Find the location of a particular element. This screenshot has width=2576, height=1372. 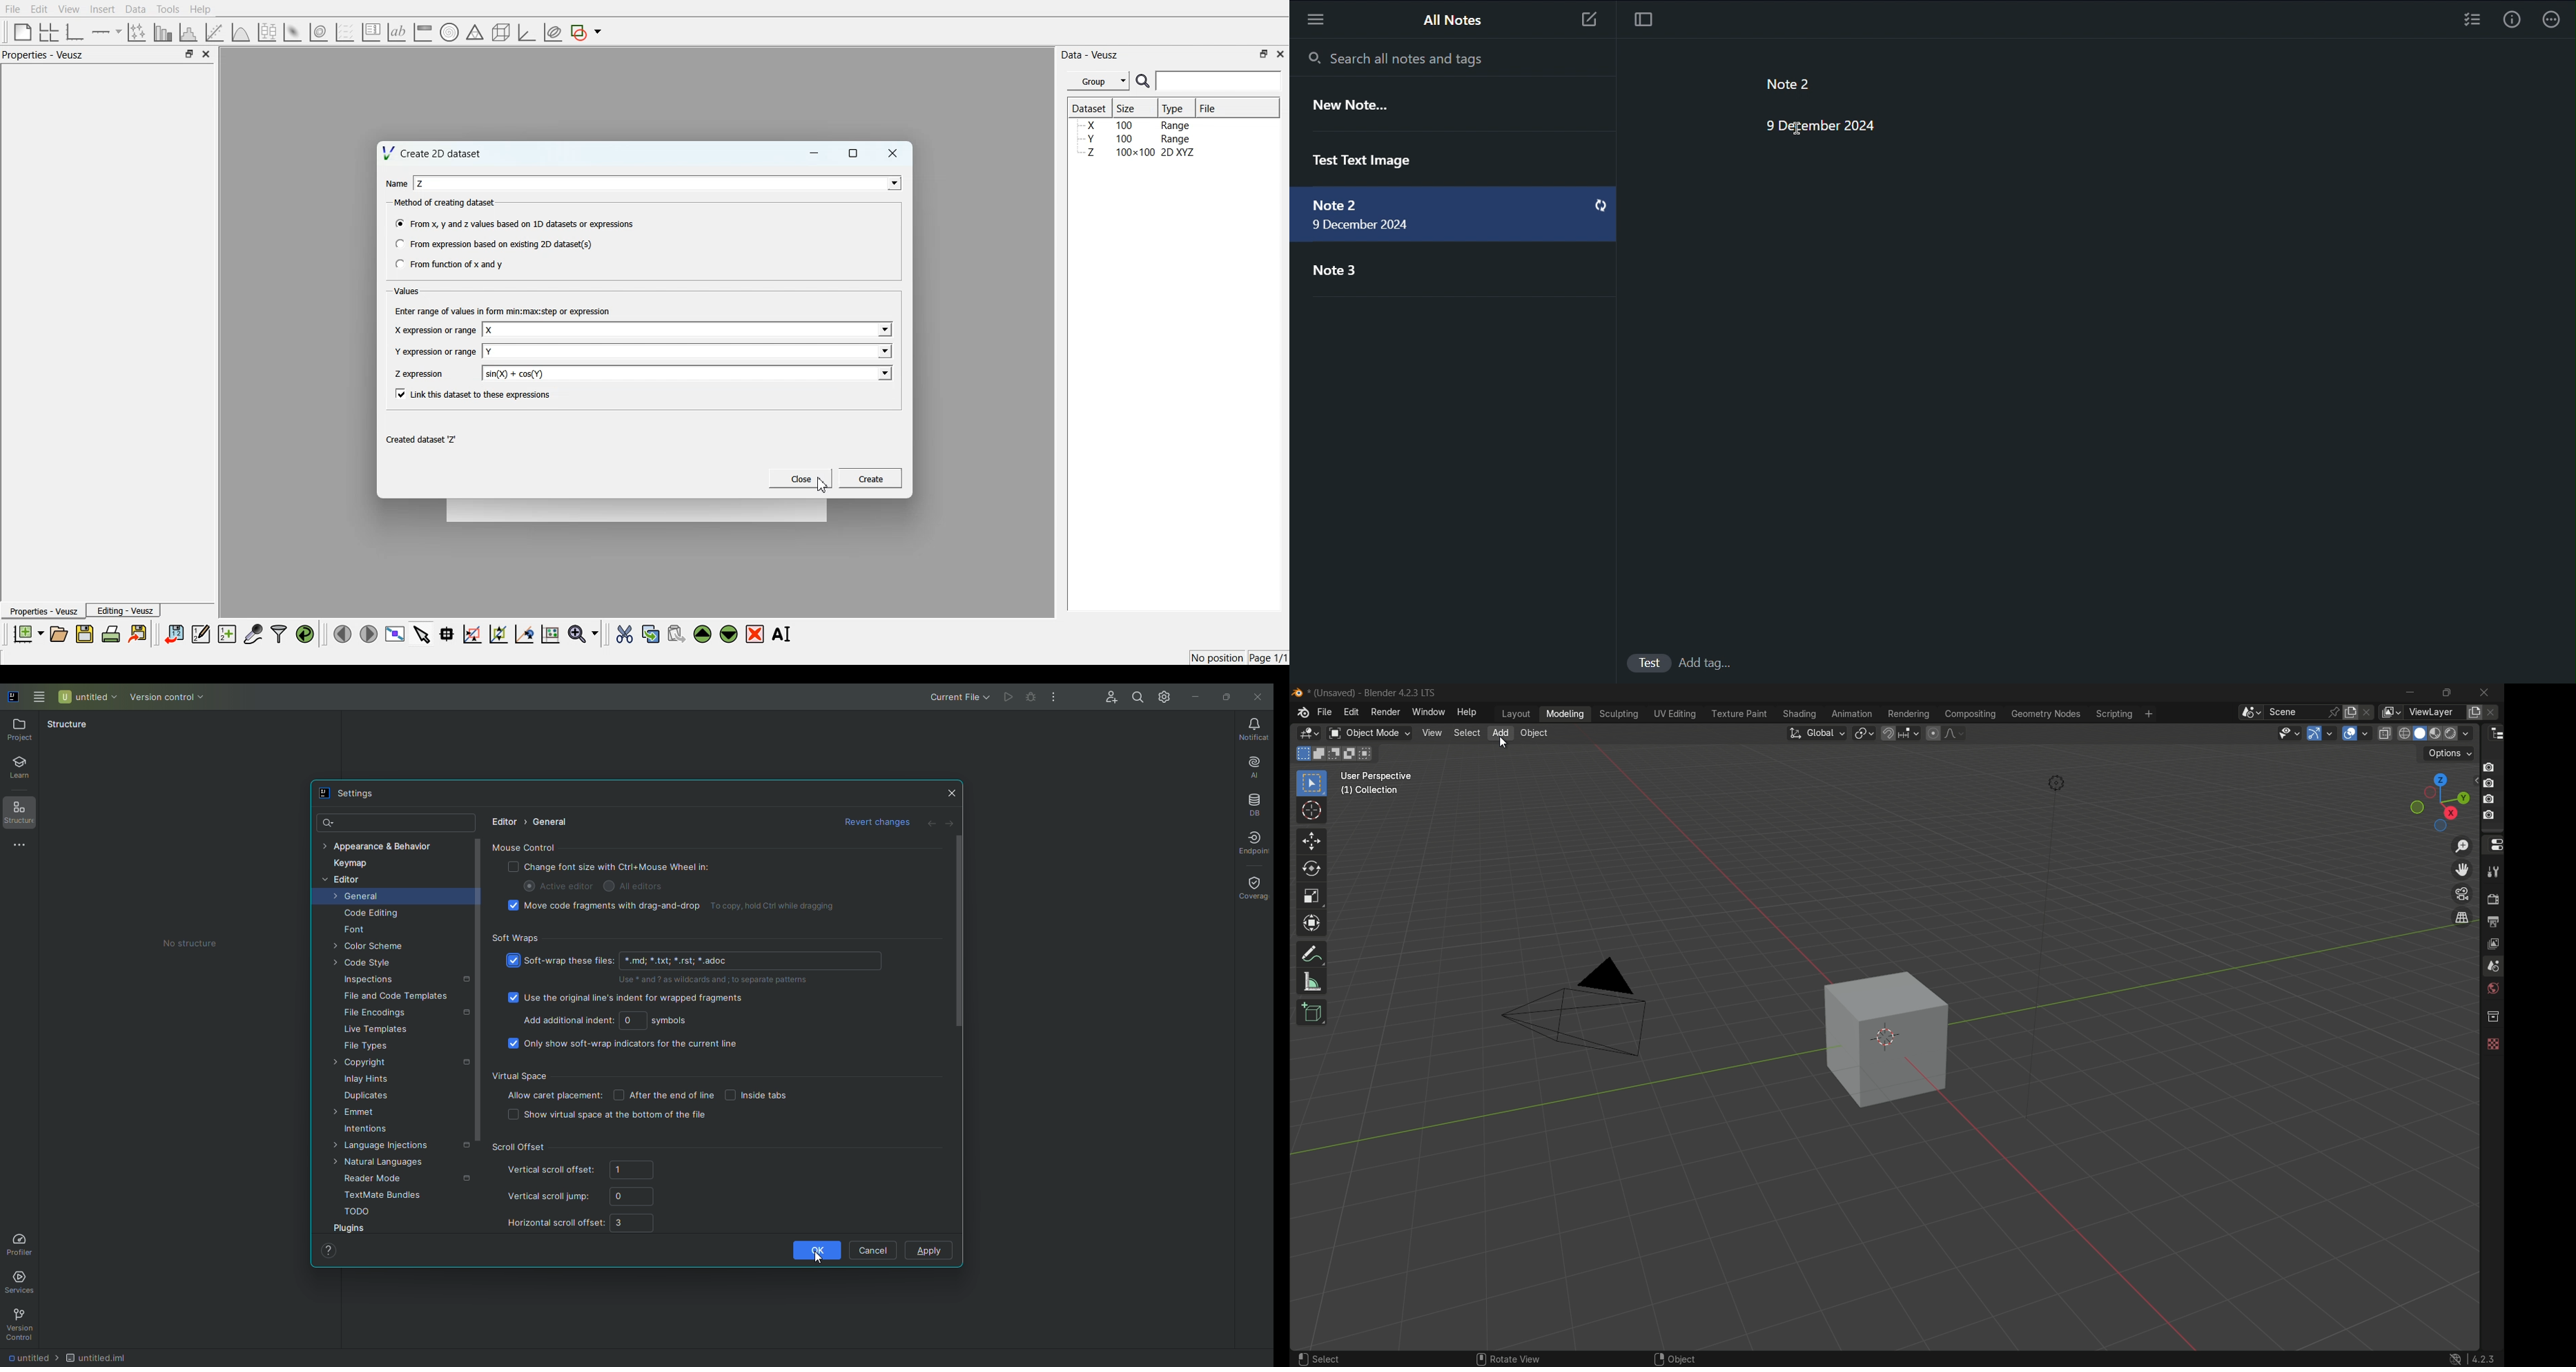

view menu is located at coordinates (1432, 733).